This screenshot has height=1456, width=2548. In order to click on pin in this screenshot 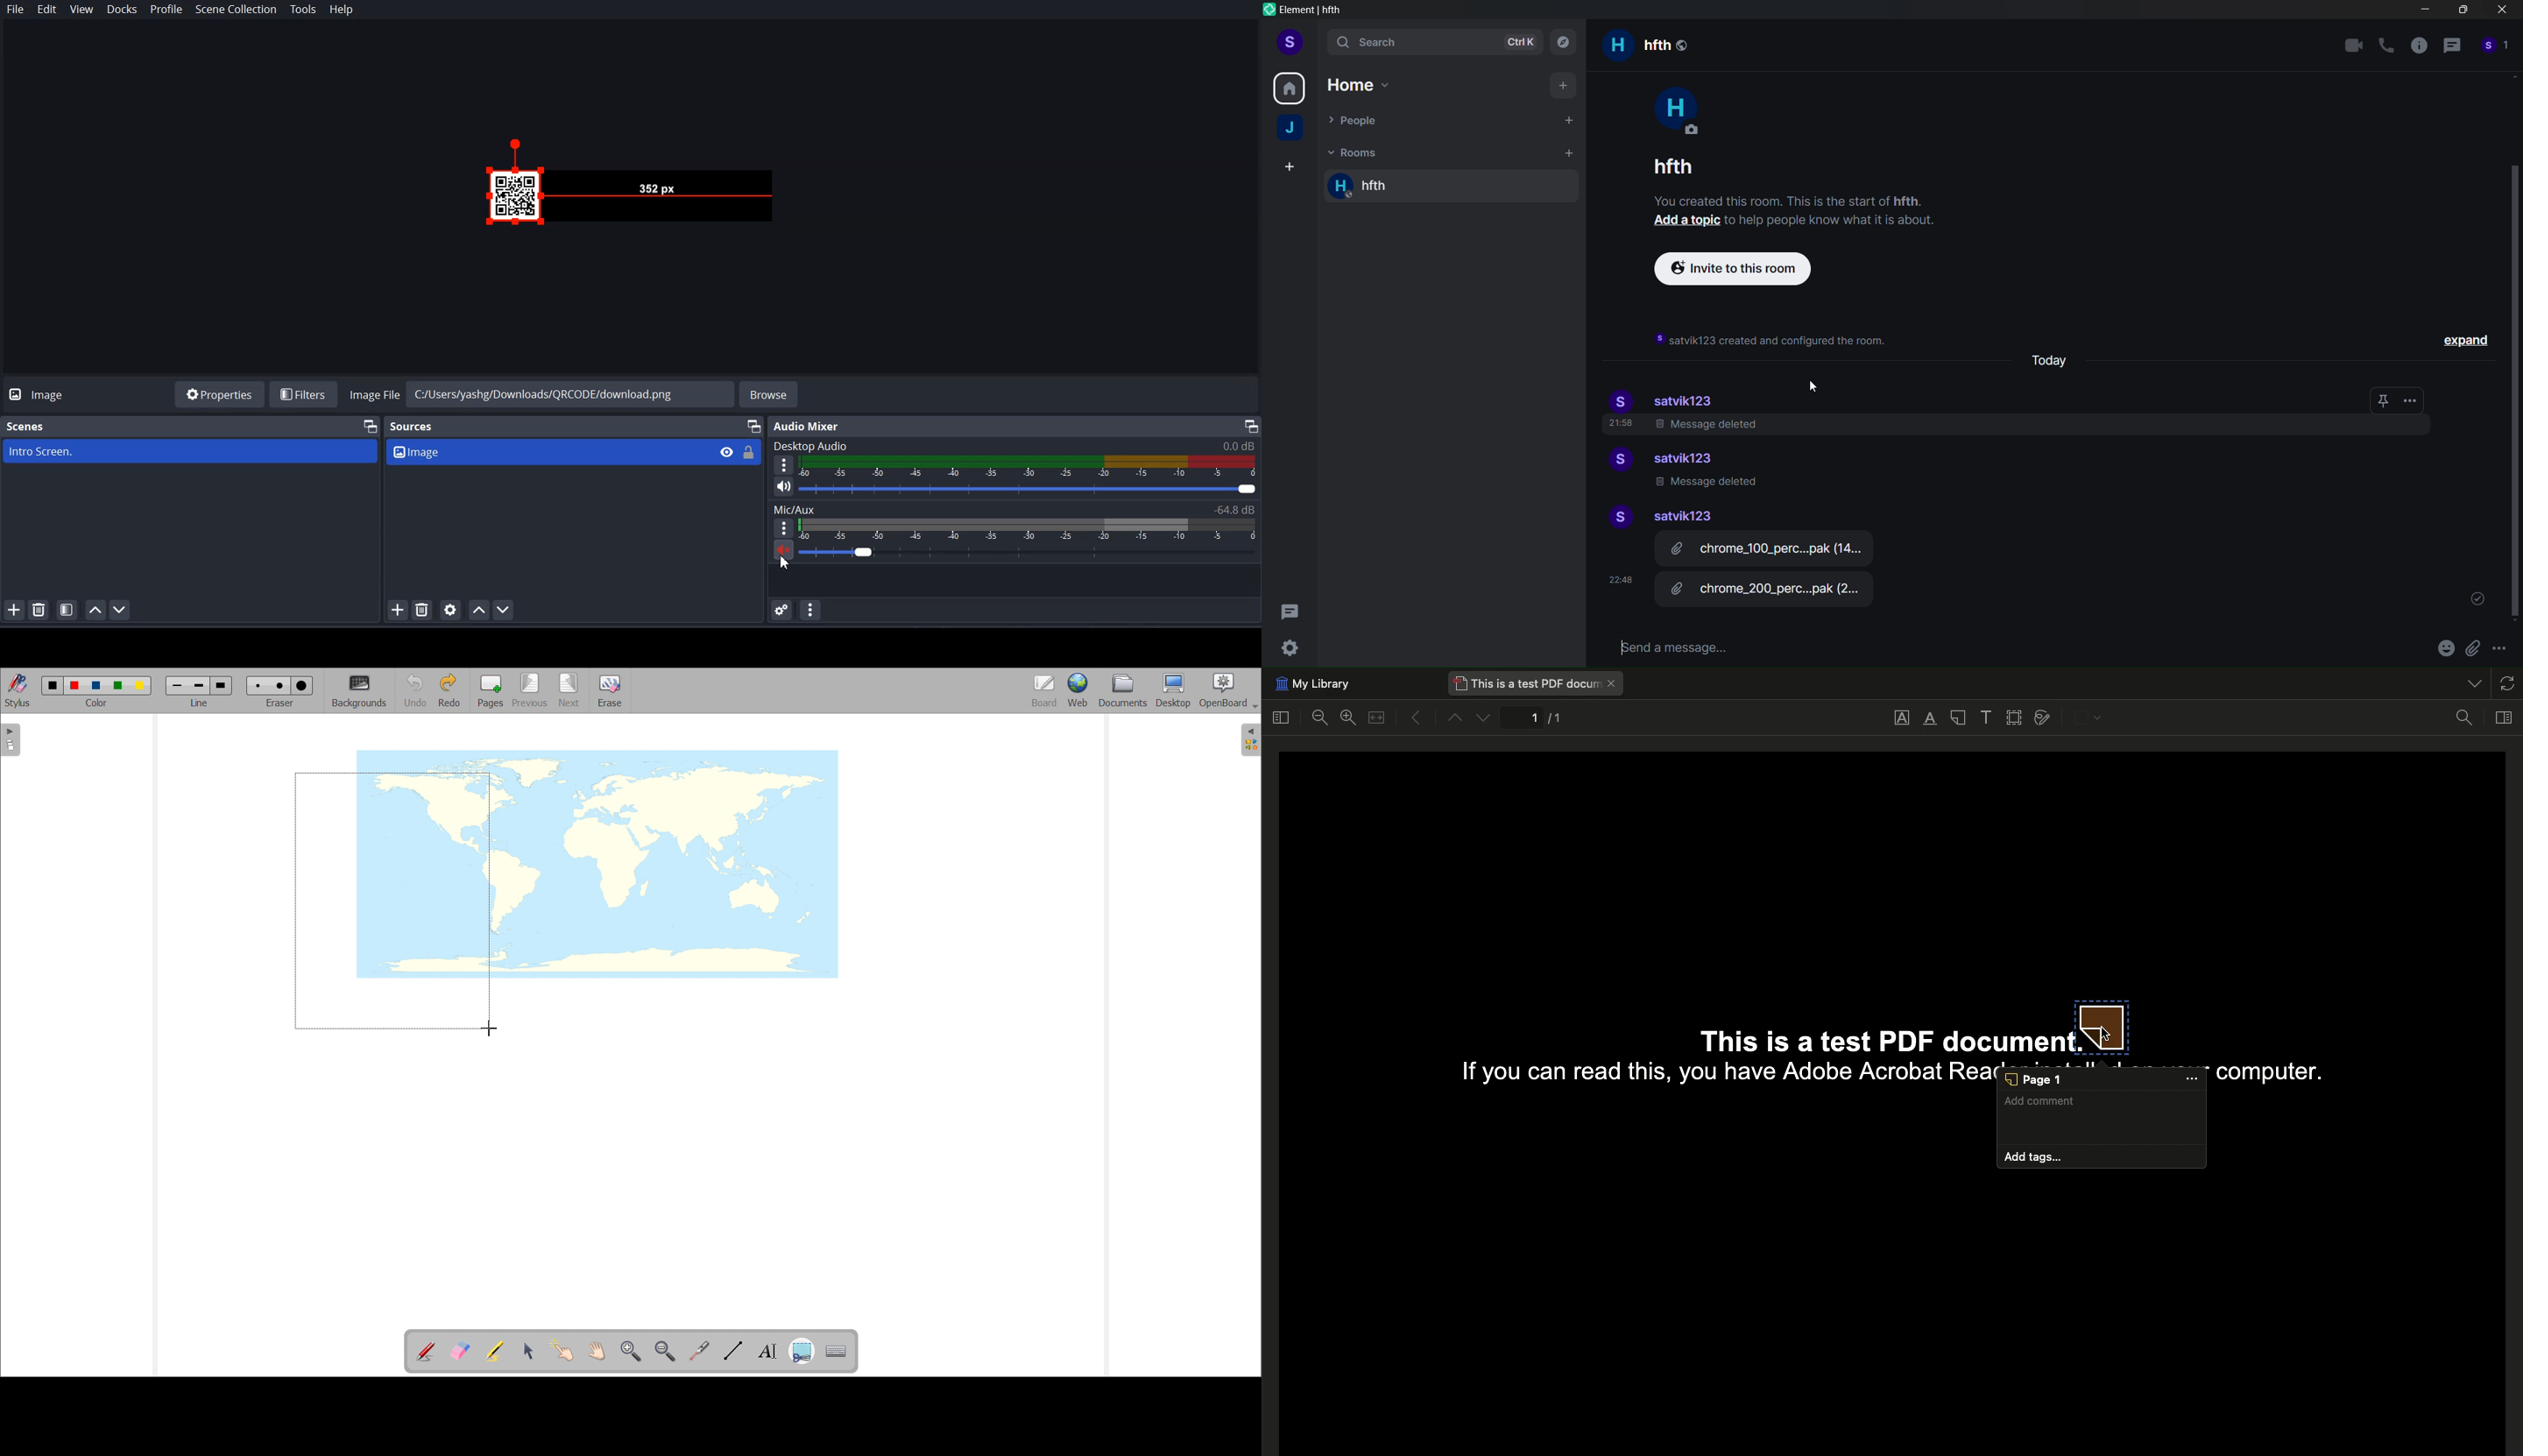, I will do `click(2380, 399)`.